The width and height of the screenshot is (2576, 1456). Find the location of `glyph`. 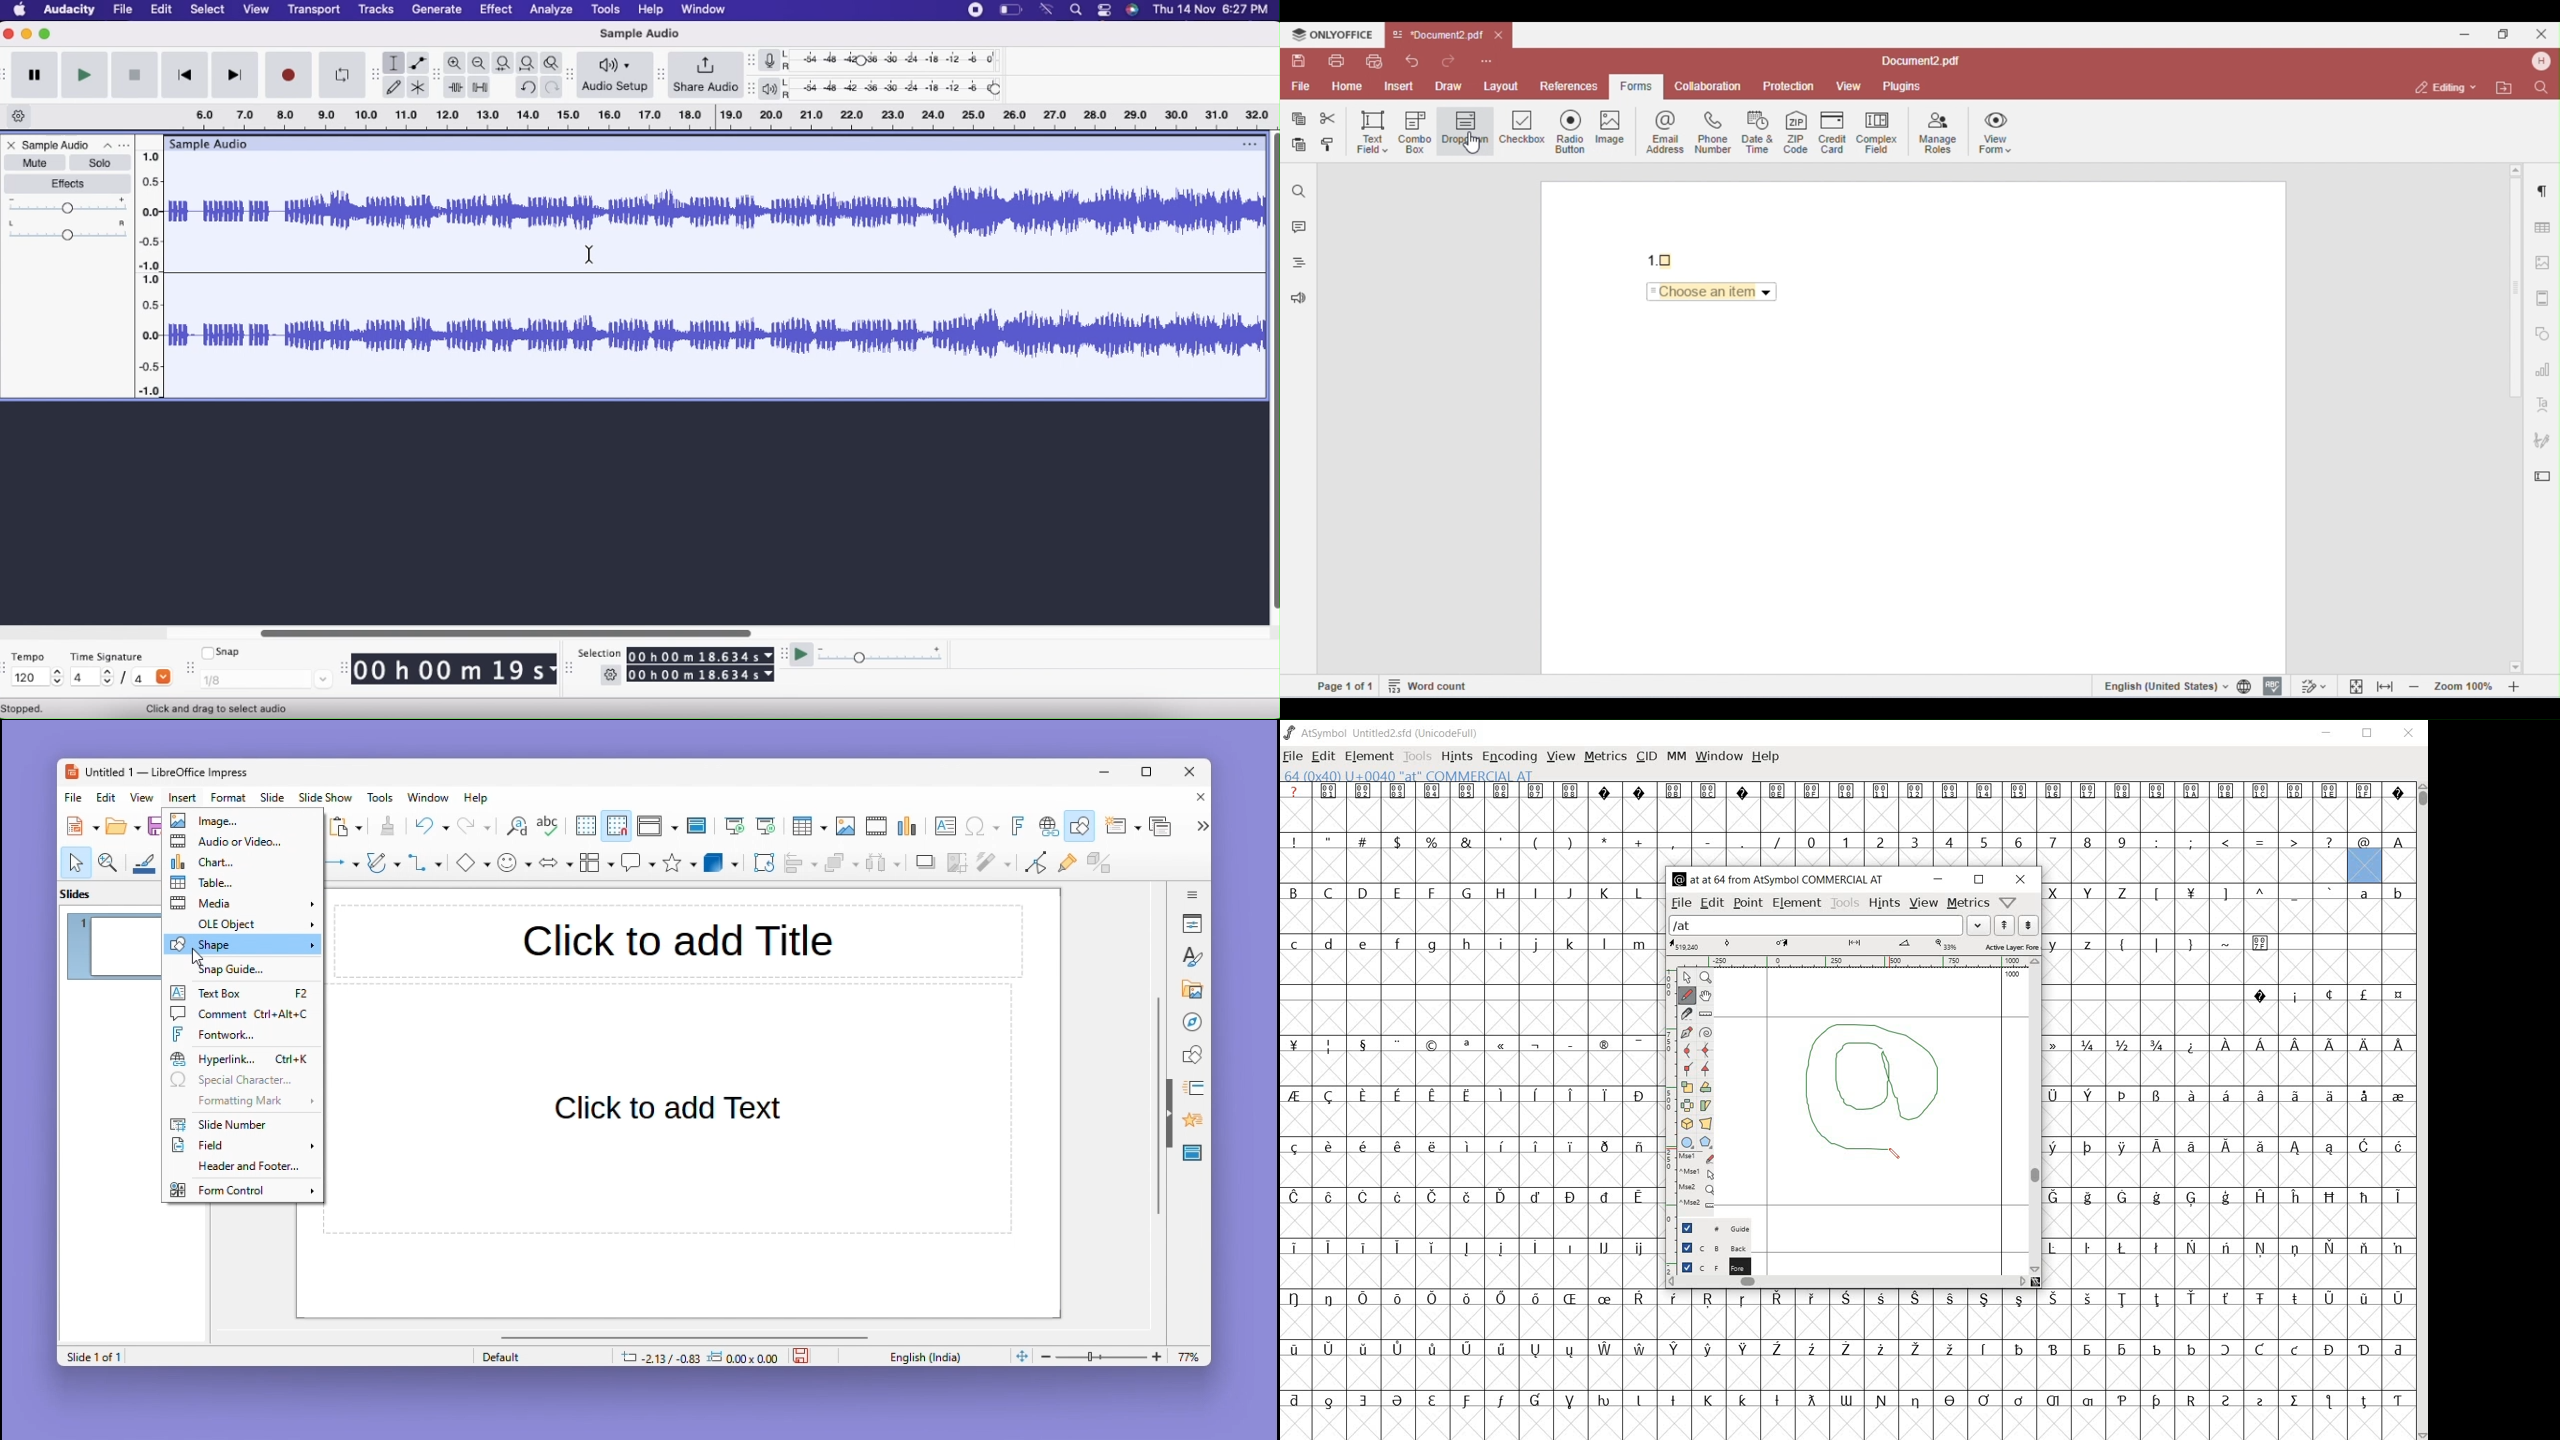

glyph is located at coordinates (1469, 1110).